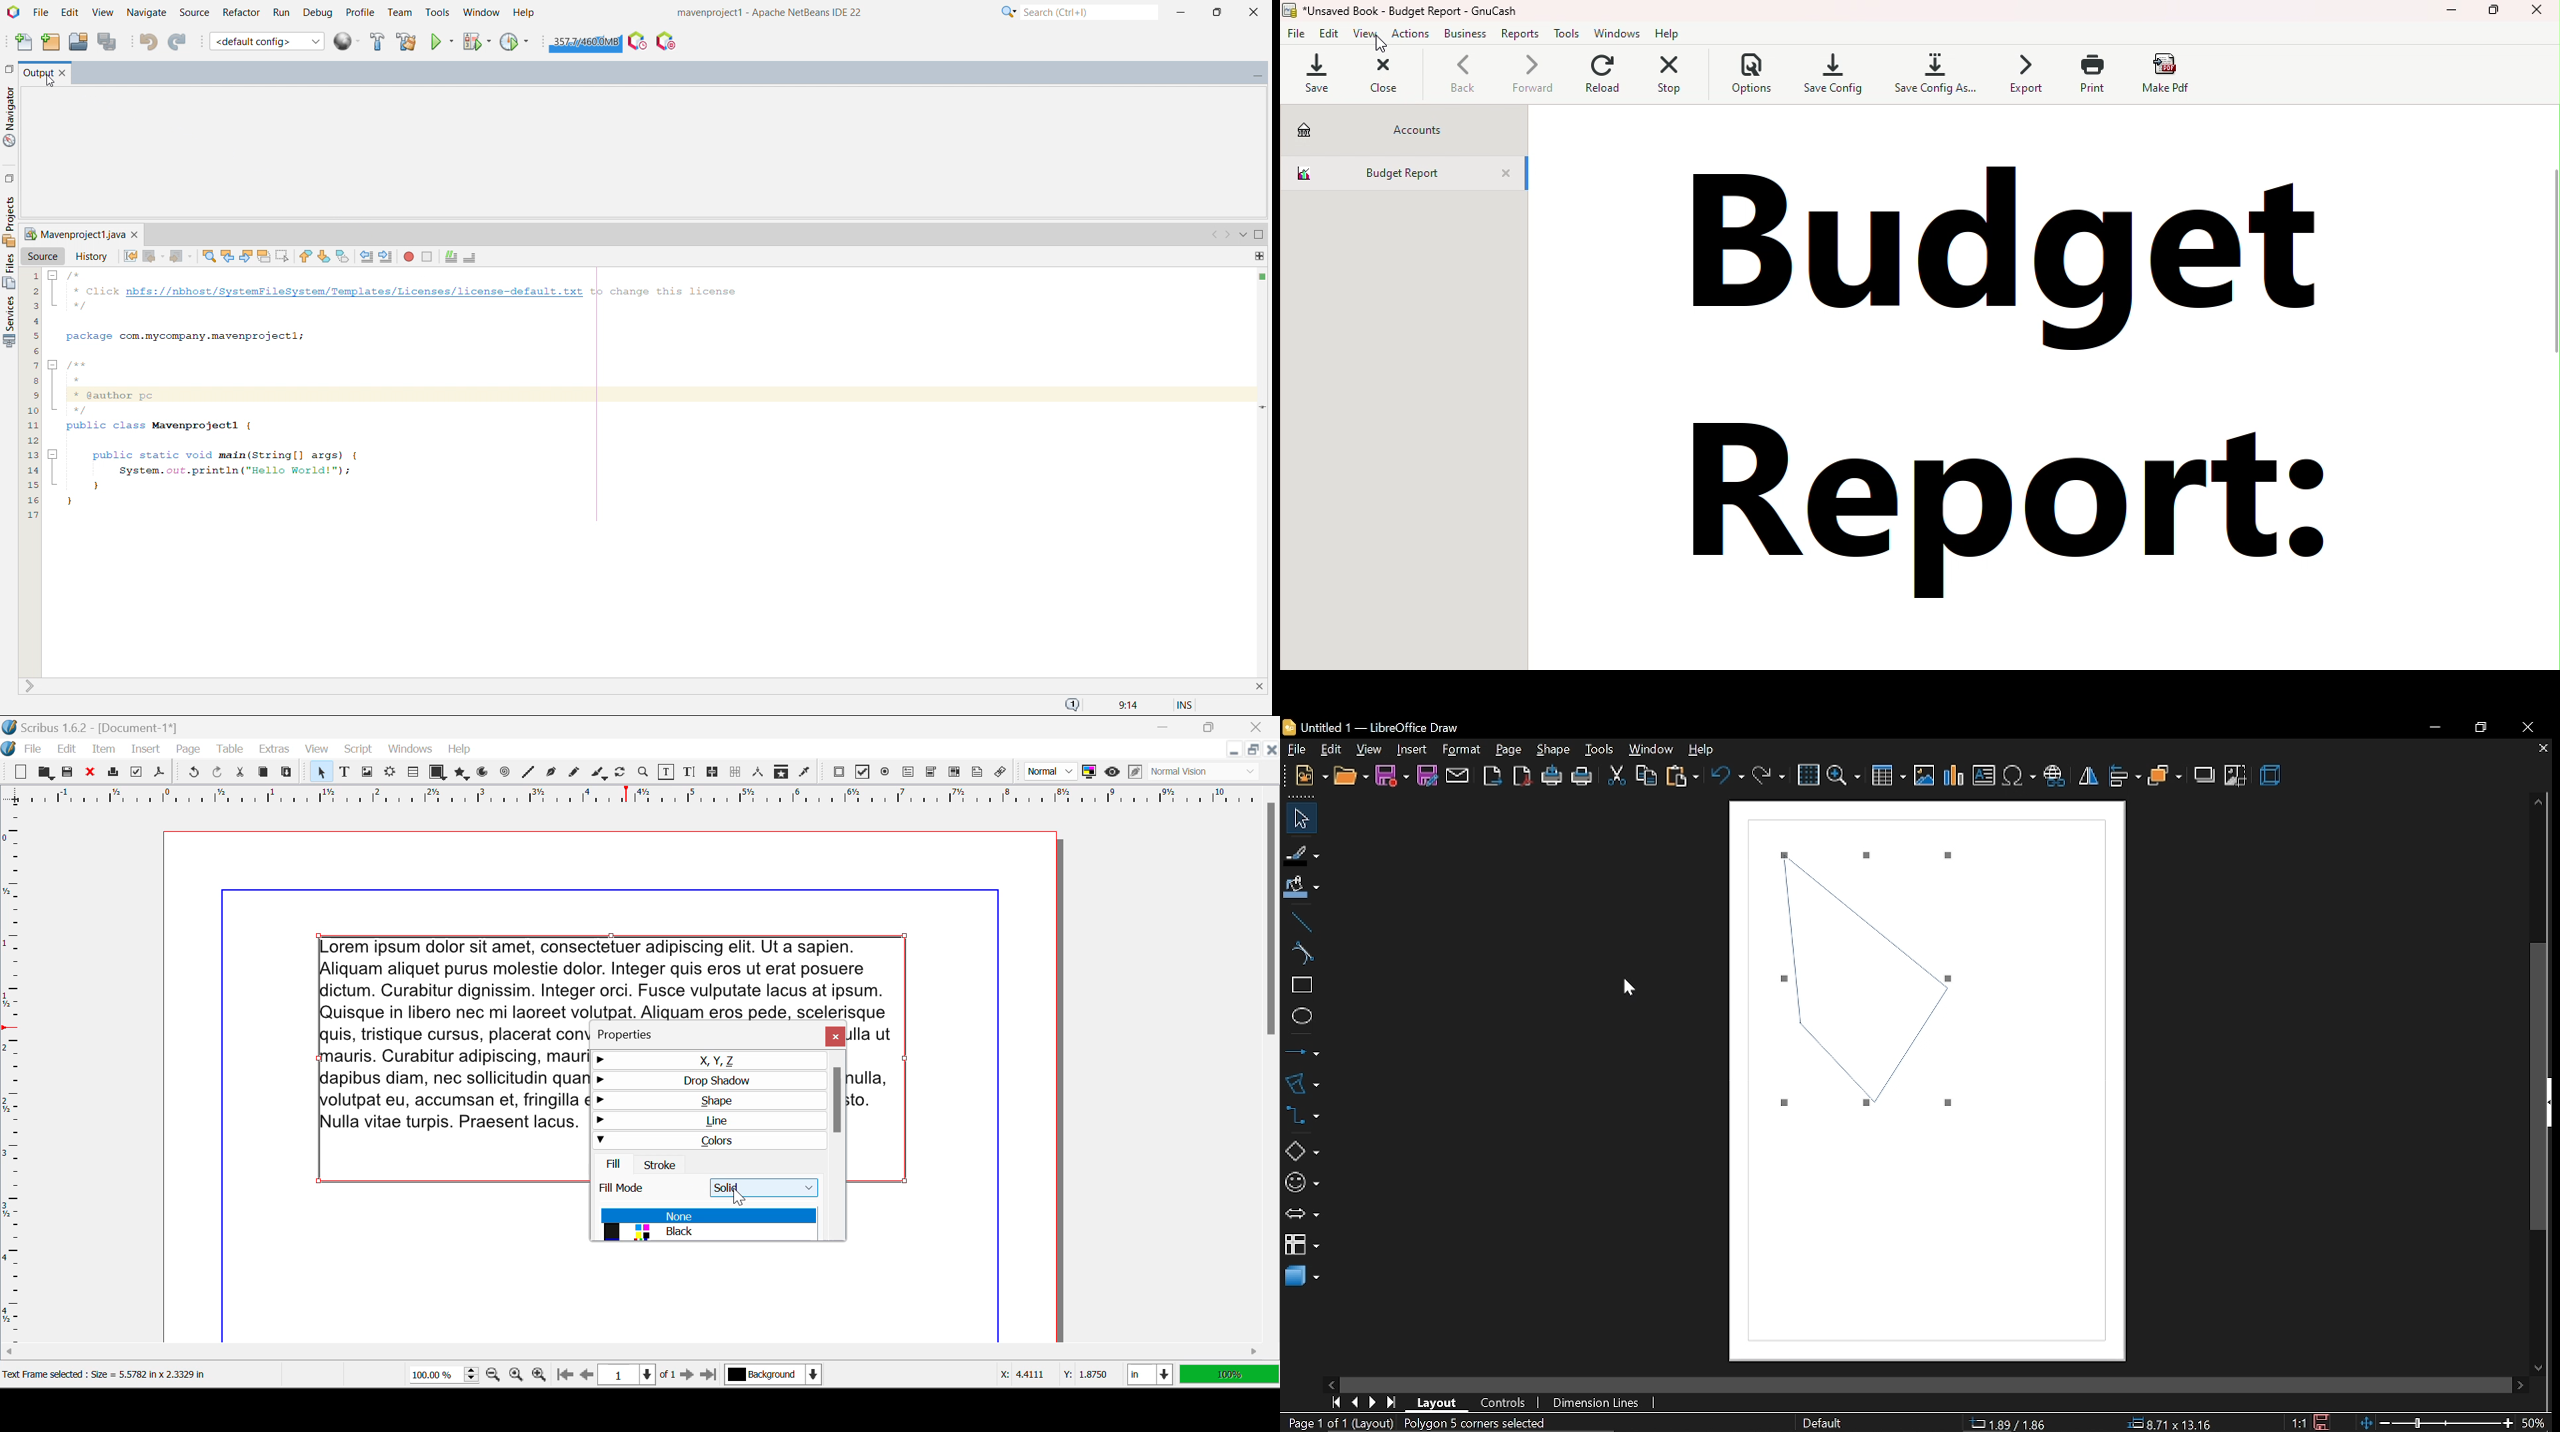 The height and width of the screenshot is (1456, 2576). Describe the element at coordinates (17, 1081) in the screenshot. I see `Horizontal Page Margins` at that location.